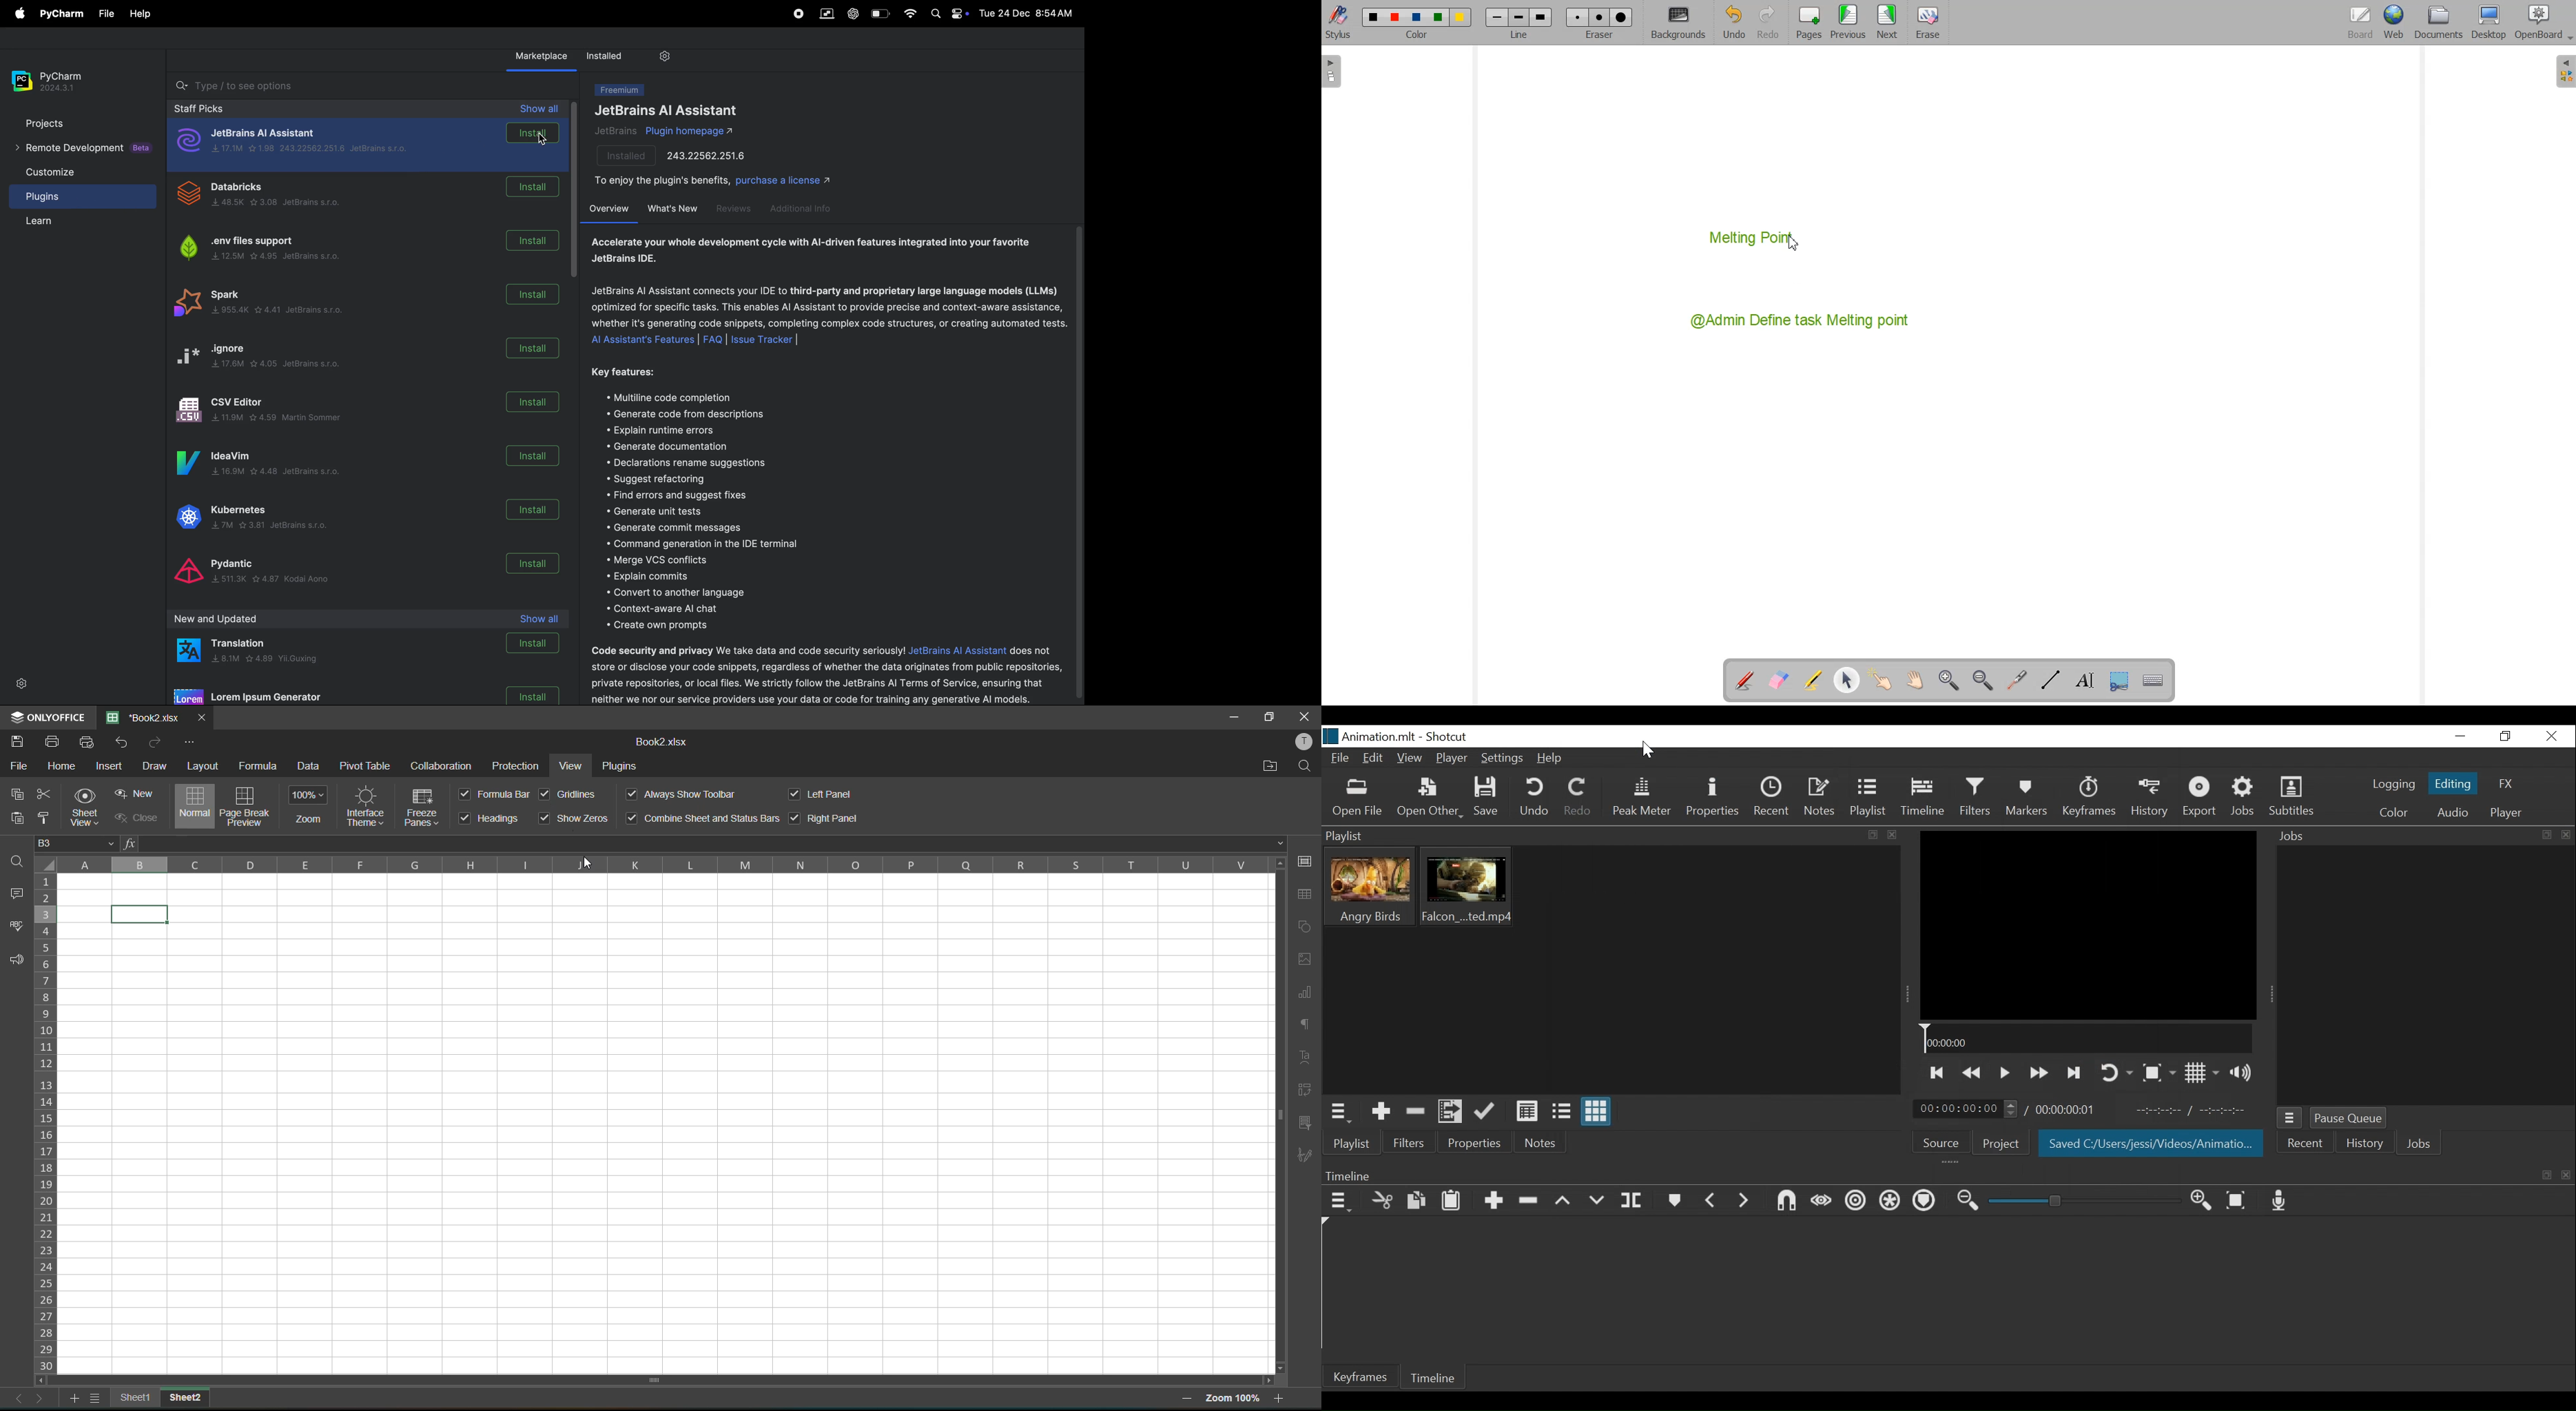  What do you see at coordinates (1453, 1201) in the screenshot?
I see `Paste` at bounding box center [1453, 1201].